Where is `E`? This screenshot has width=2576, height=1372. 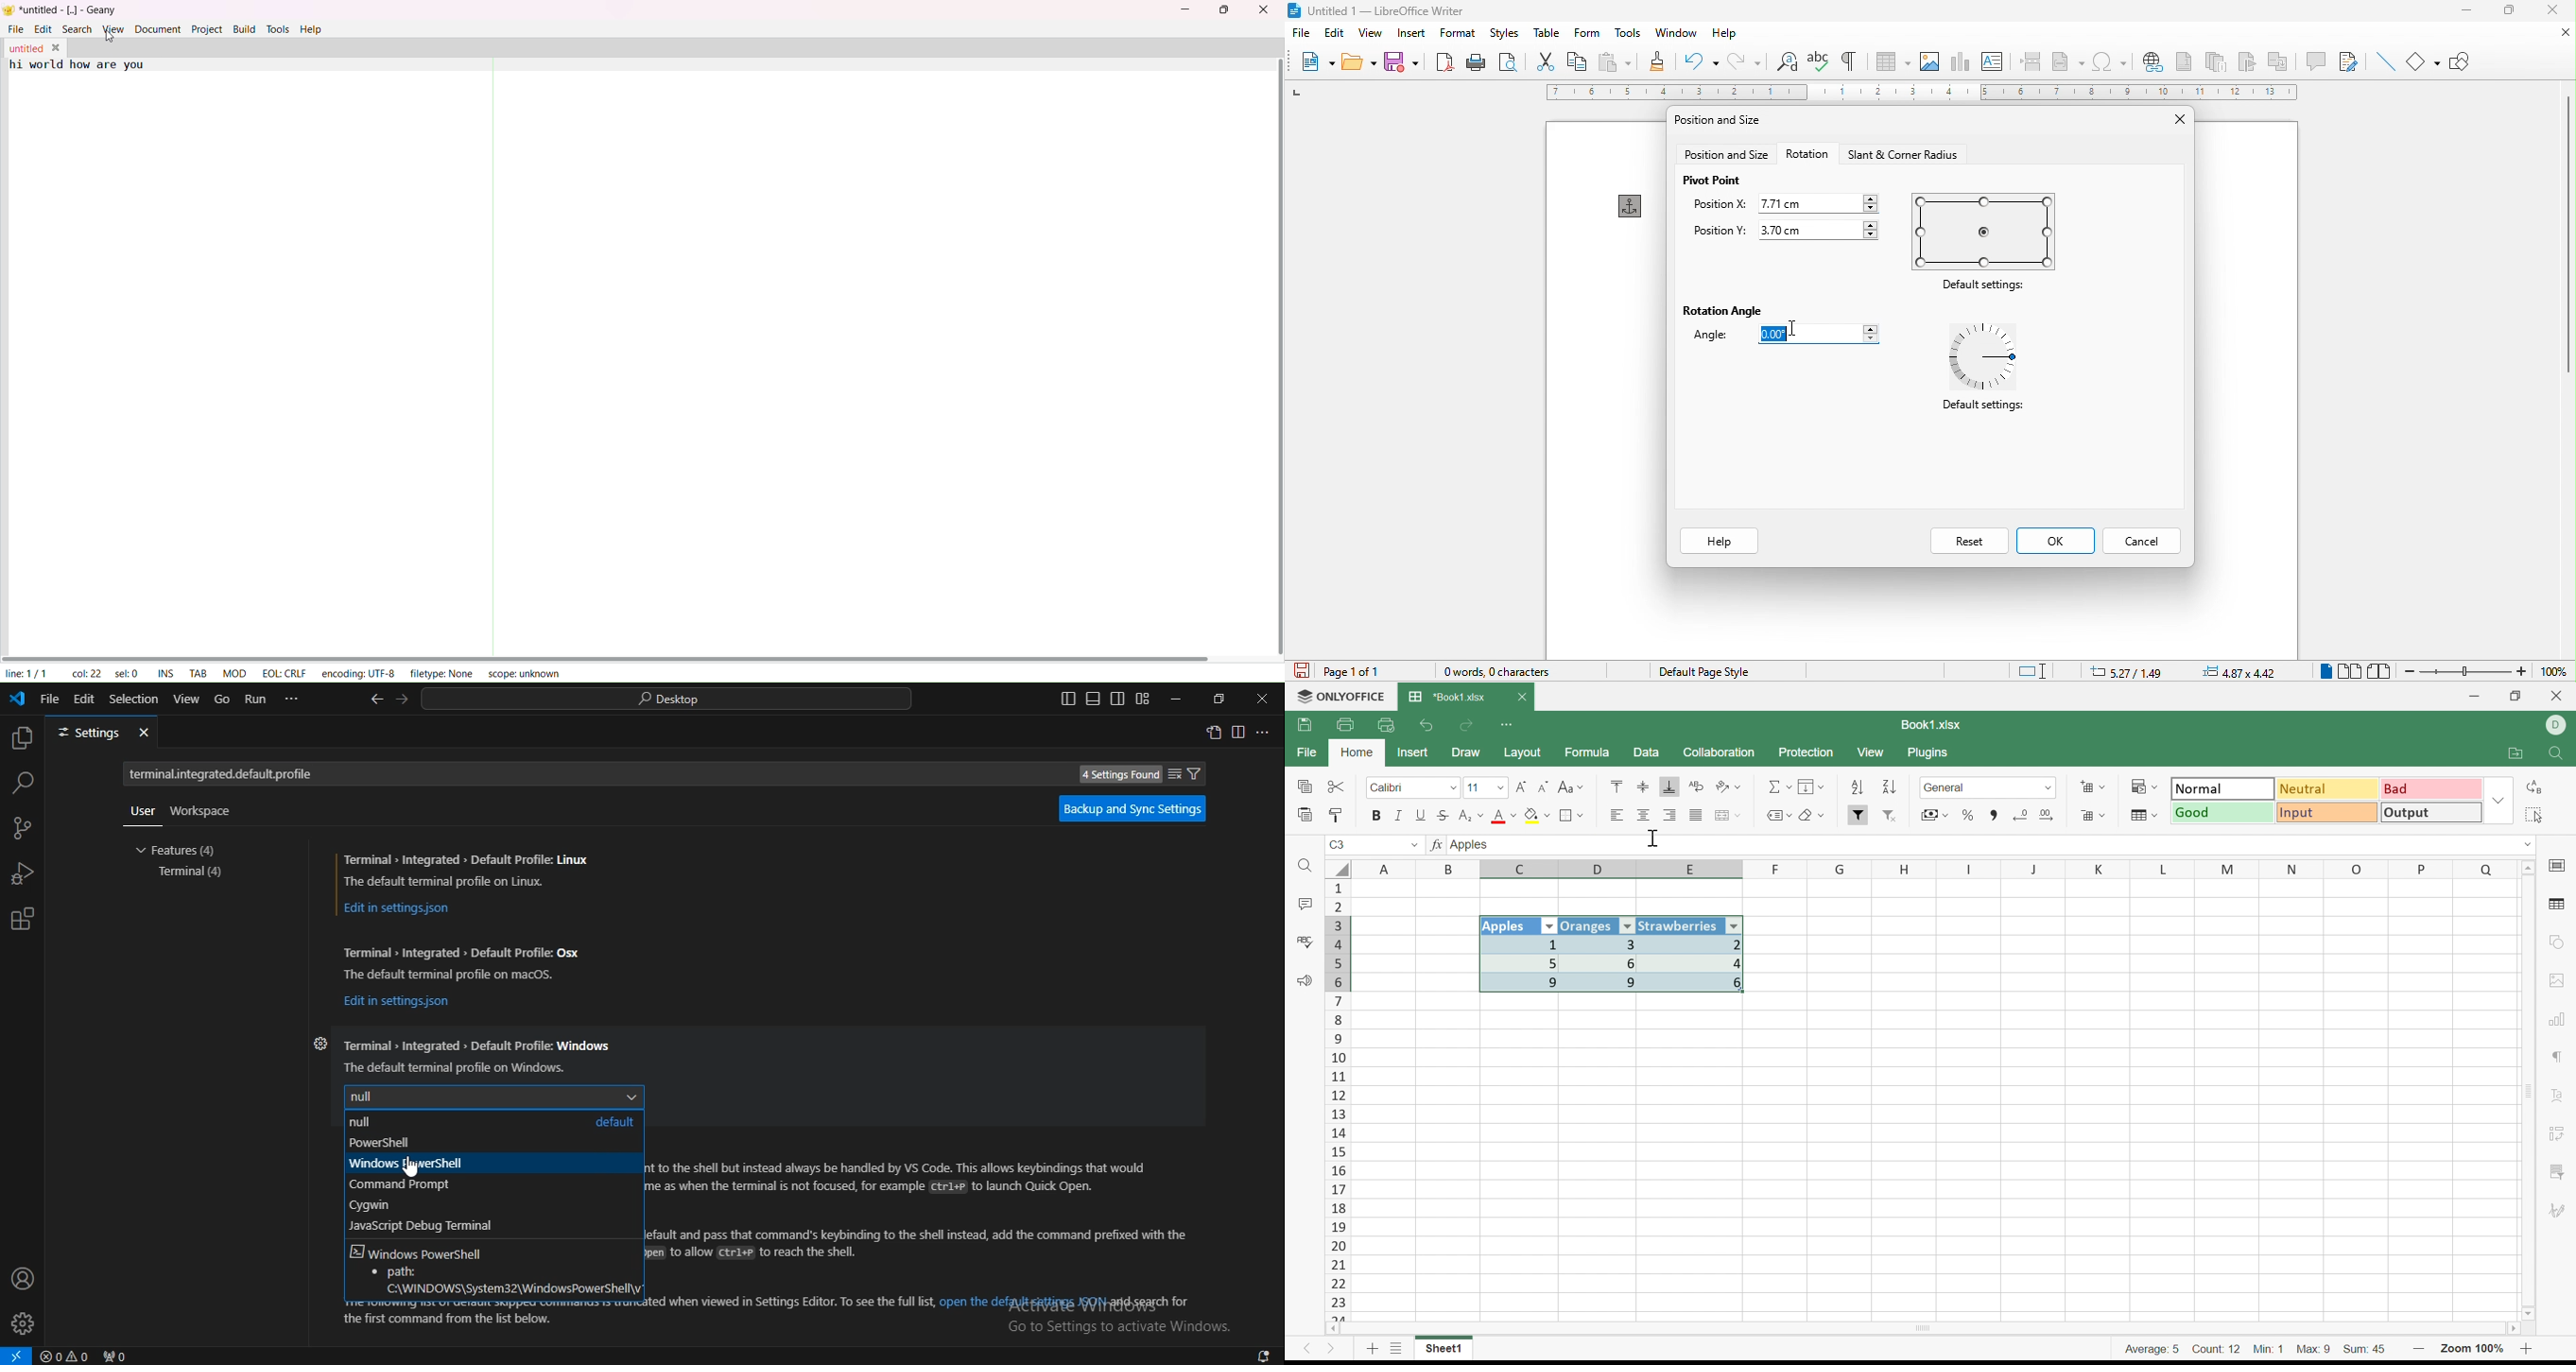
E is located at coordinates (1695, 871).